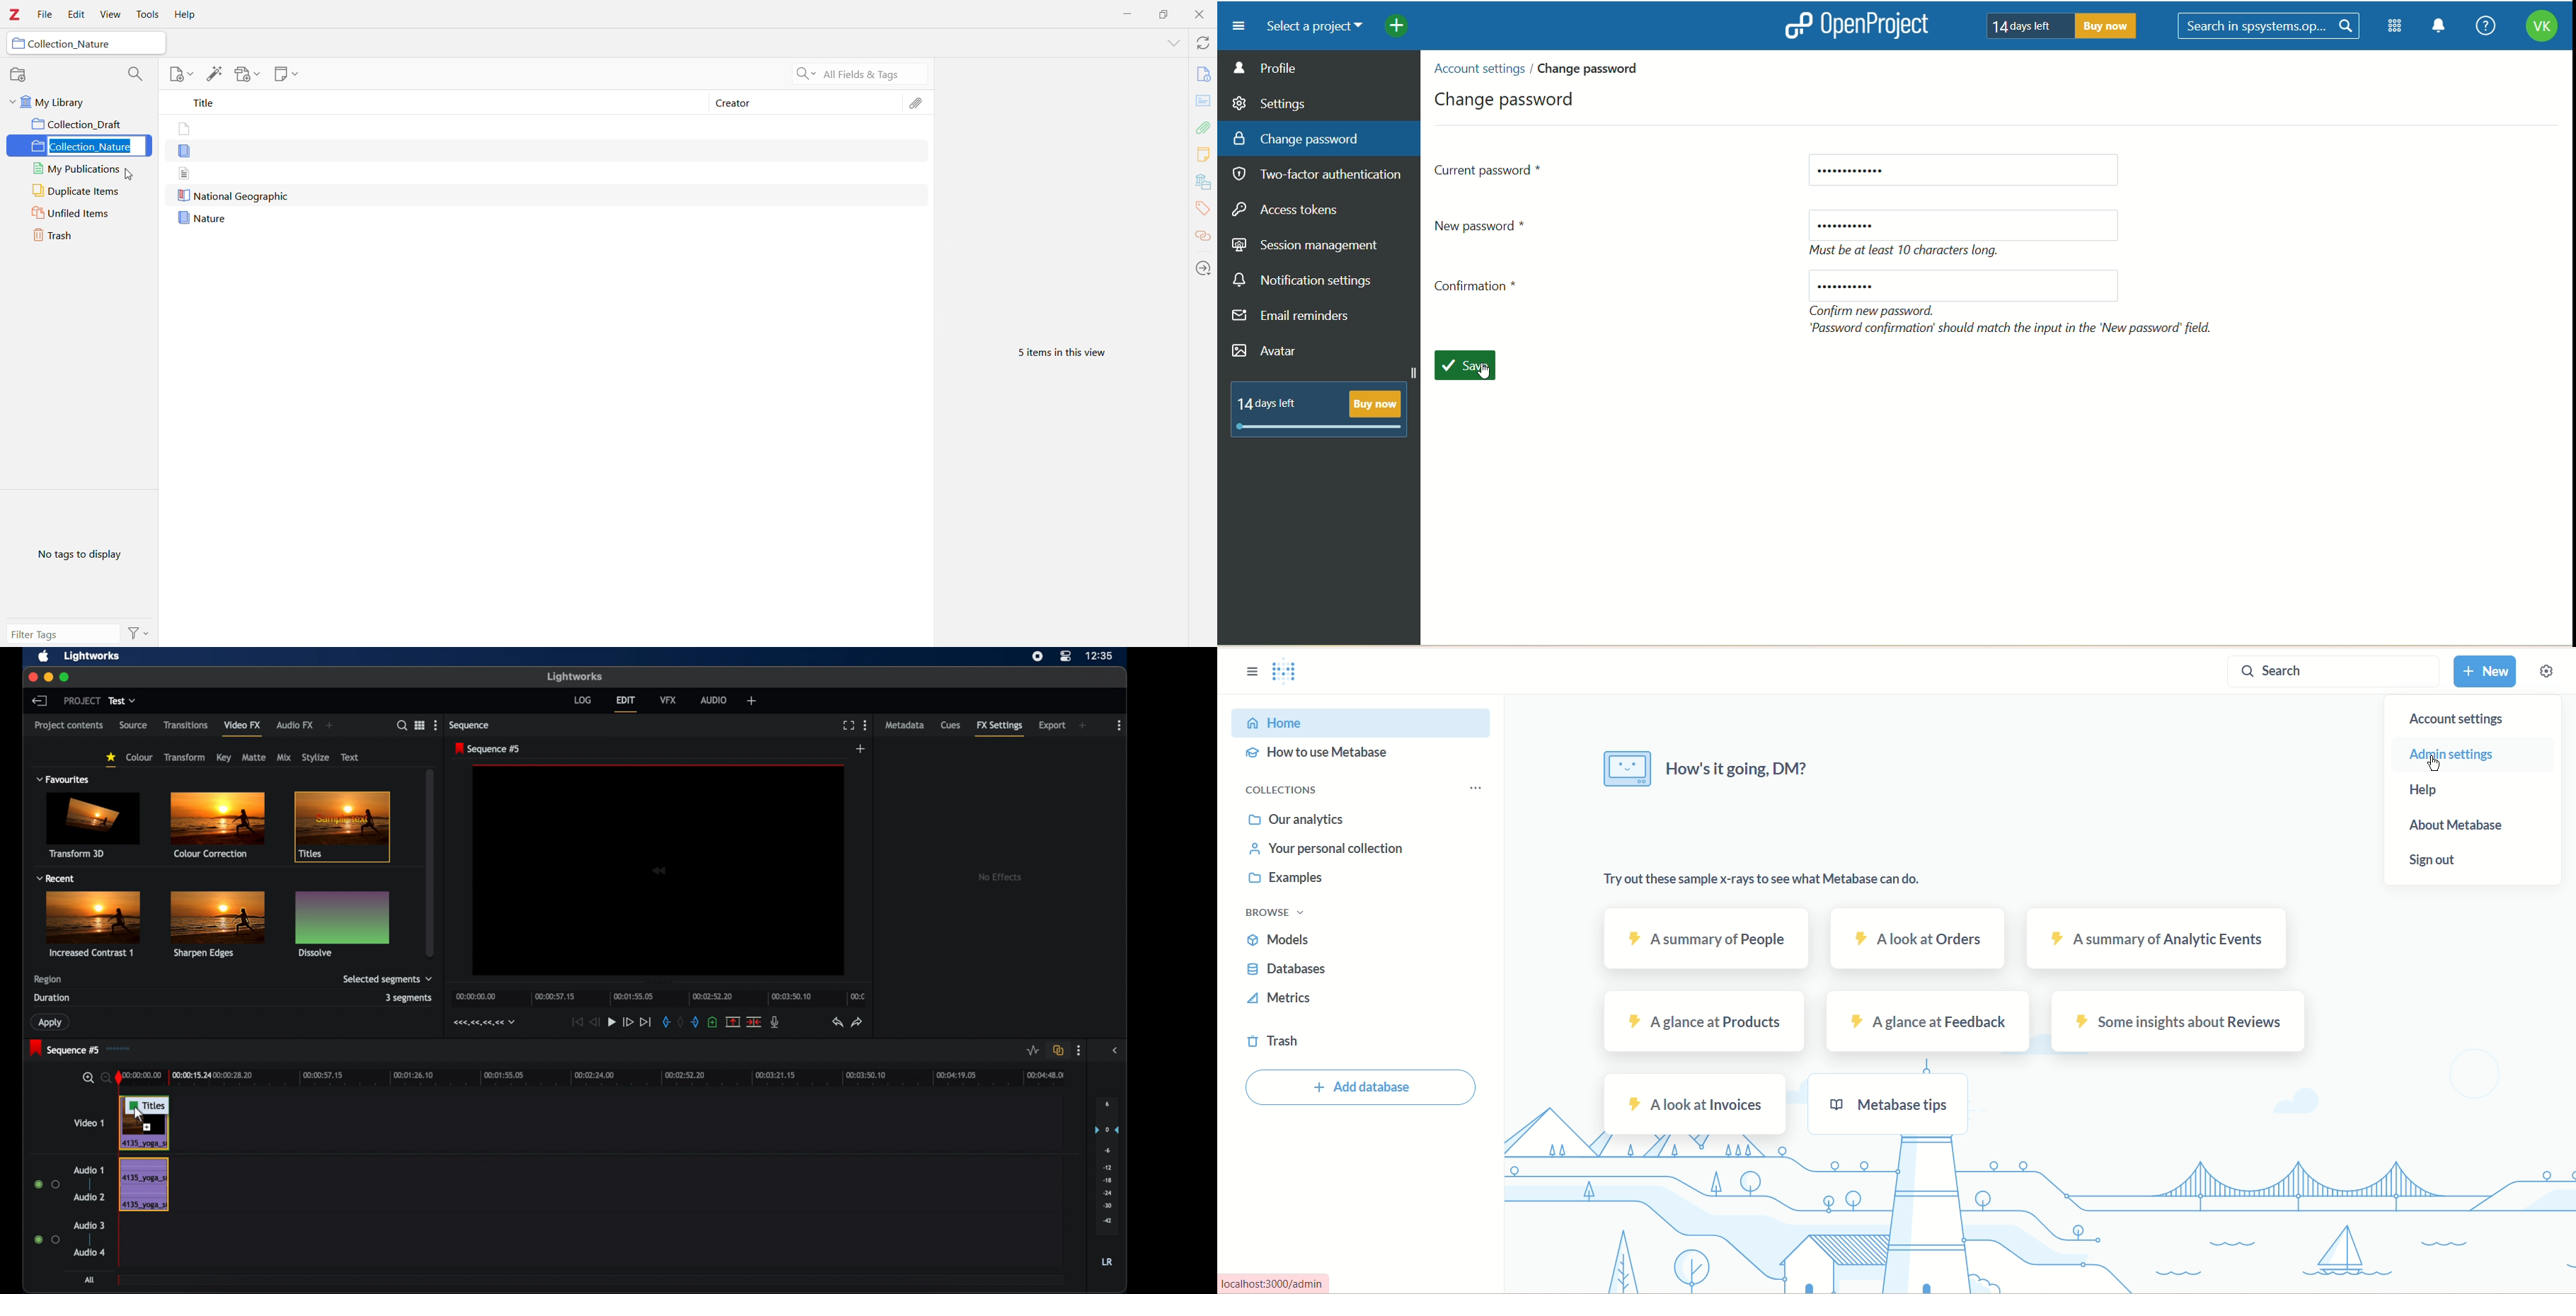 This screenshot has height=1316, width=2576. What do you see at coordinates (862, 749) in the screenshot?
I see `add` at bounding box center [862, 749].